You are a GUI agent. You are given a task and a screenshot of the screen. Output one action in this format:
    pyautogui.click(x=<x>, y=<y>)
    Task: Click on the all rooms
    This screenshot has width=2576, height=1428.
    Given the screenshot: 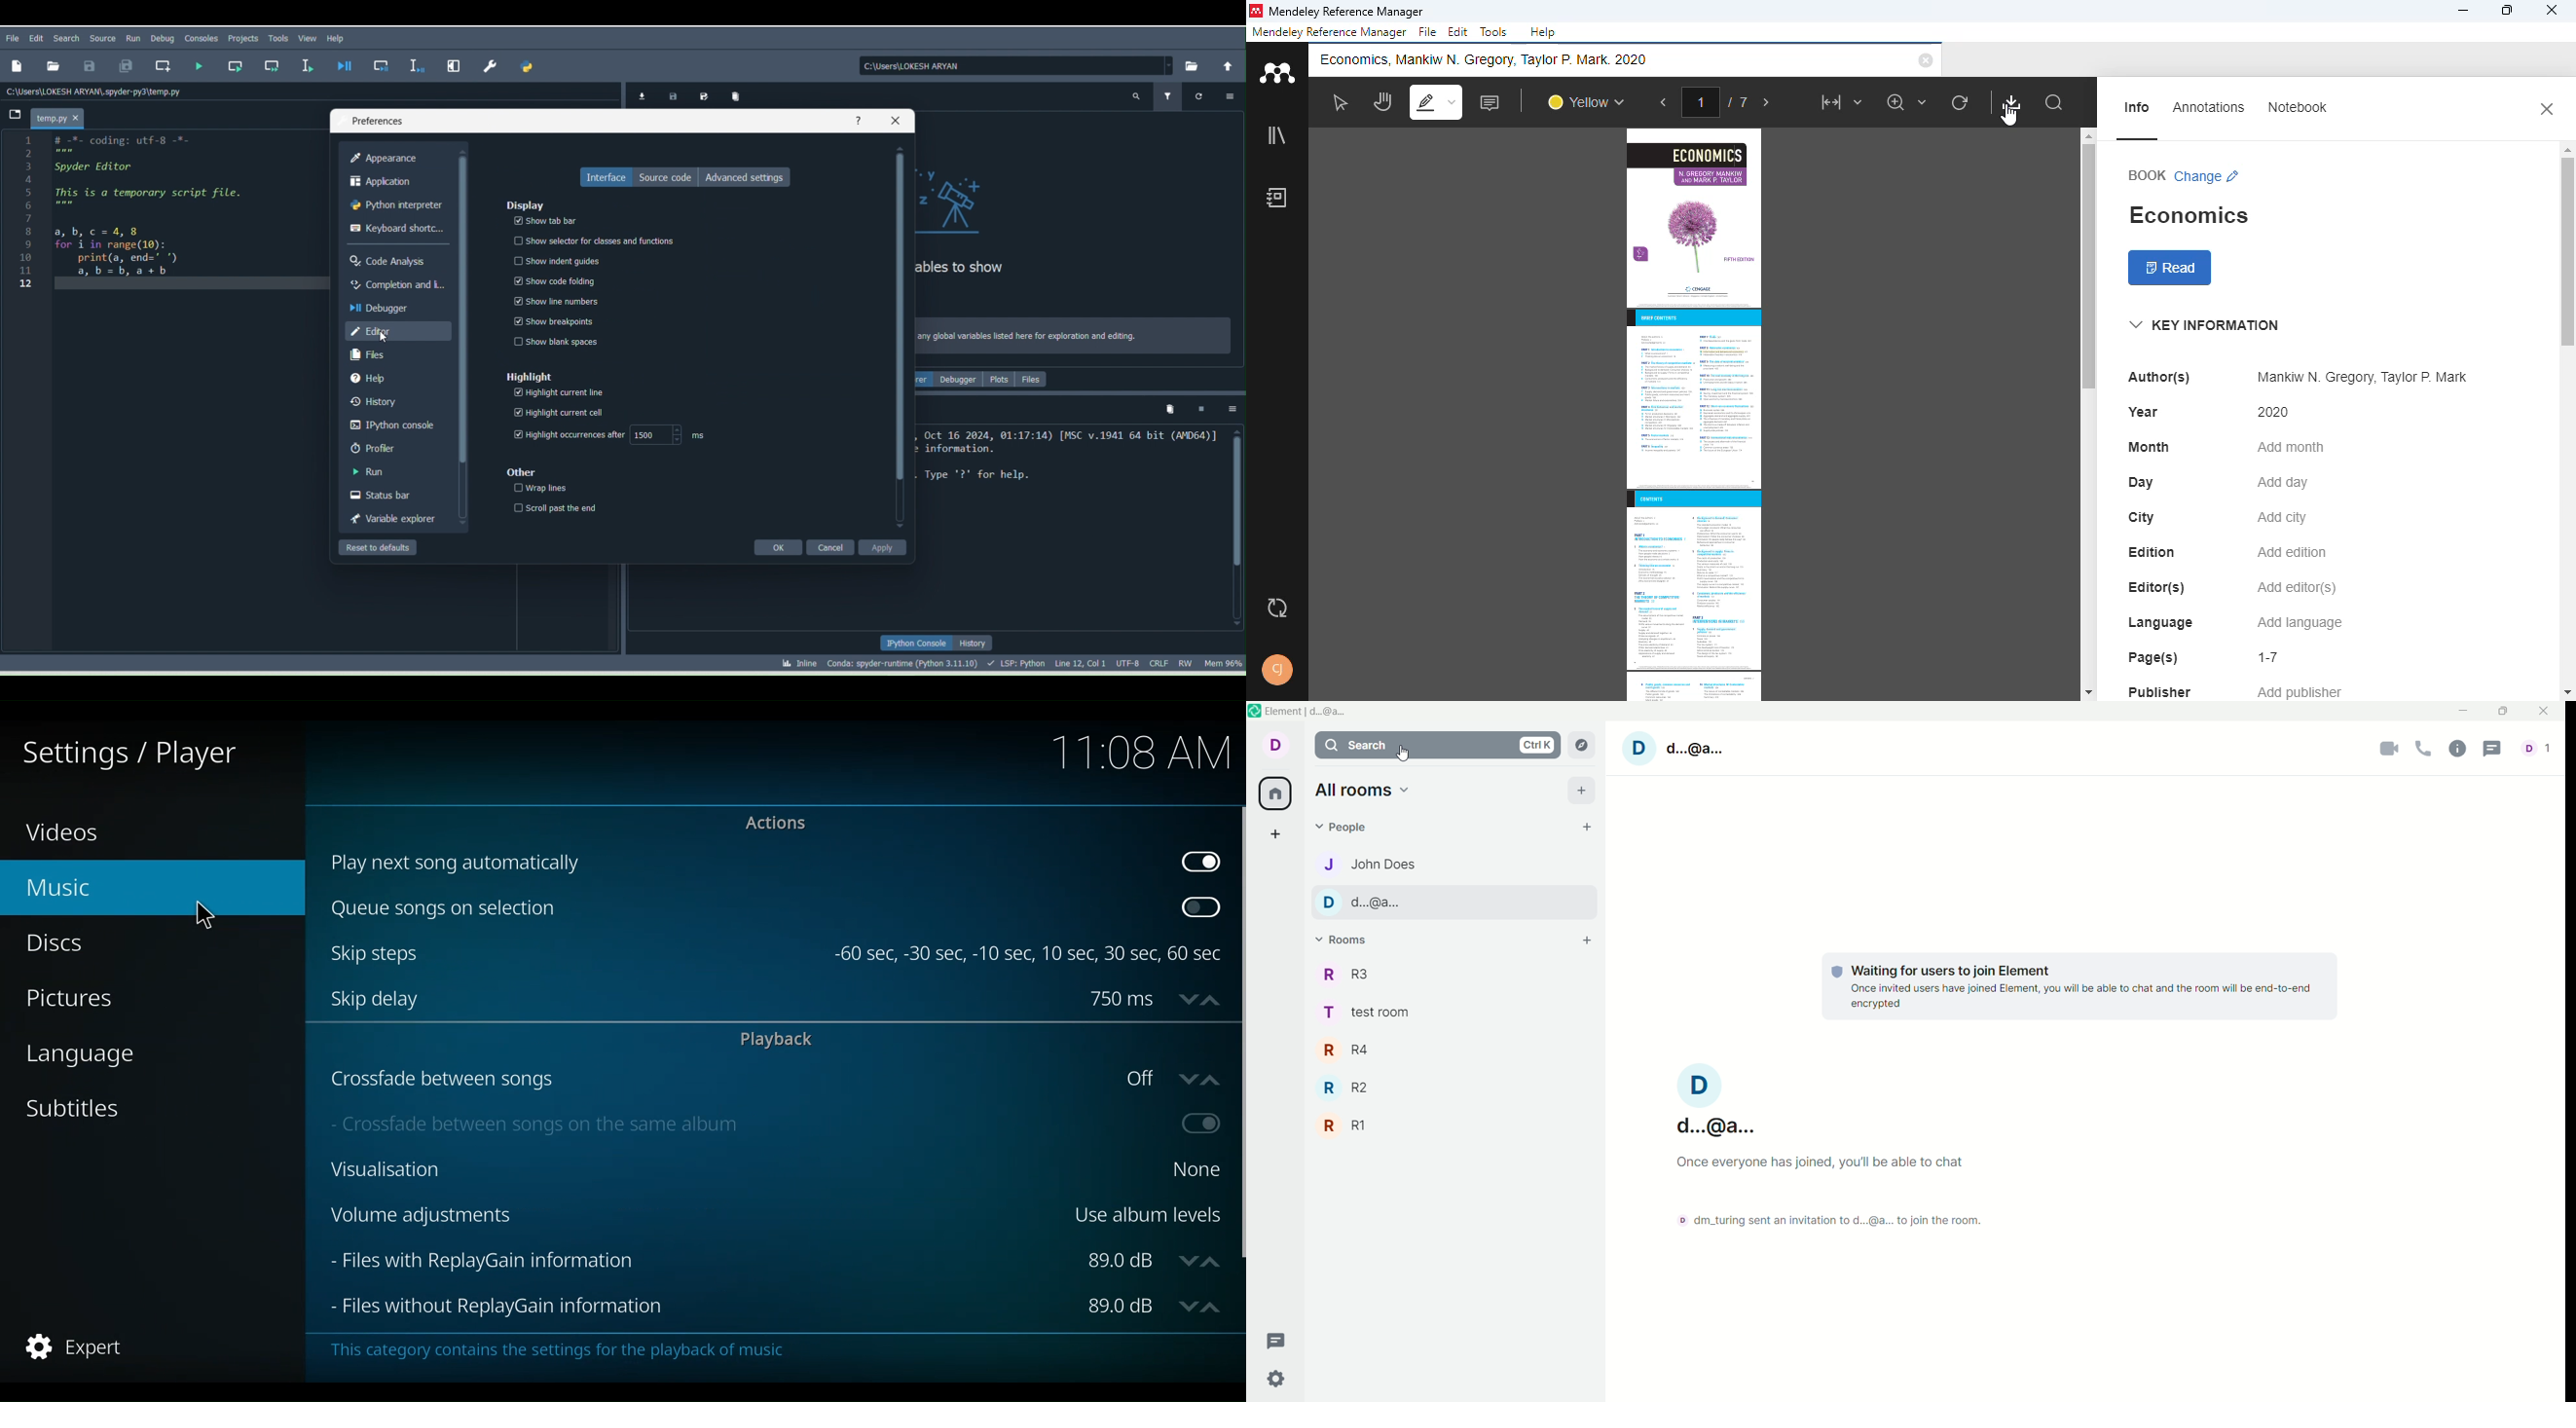 What is the action you would take?
    pyautogui.click(x=1278, y=795)
    